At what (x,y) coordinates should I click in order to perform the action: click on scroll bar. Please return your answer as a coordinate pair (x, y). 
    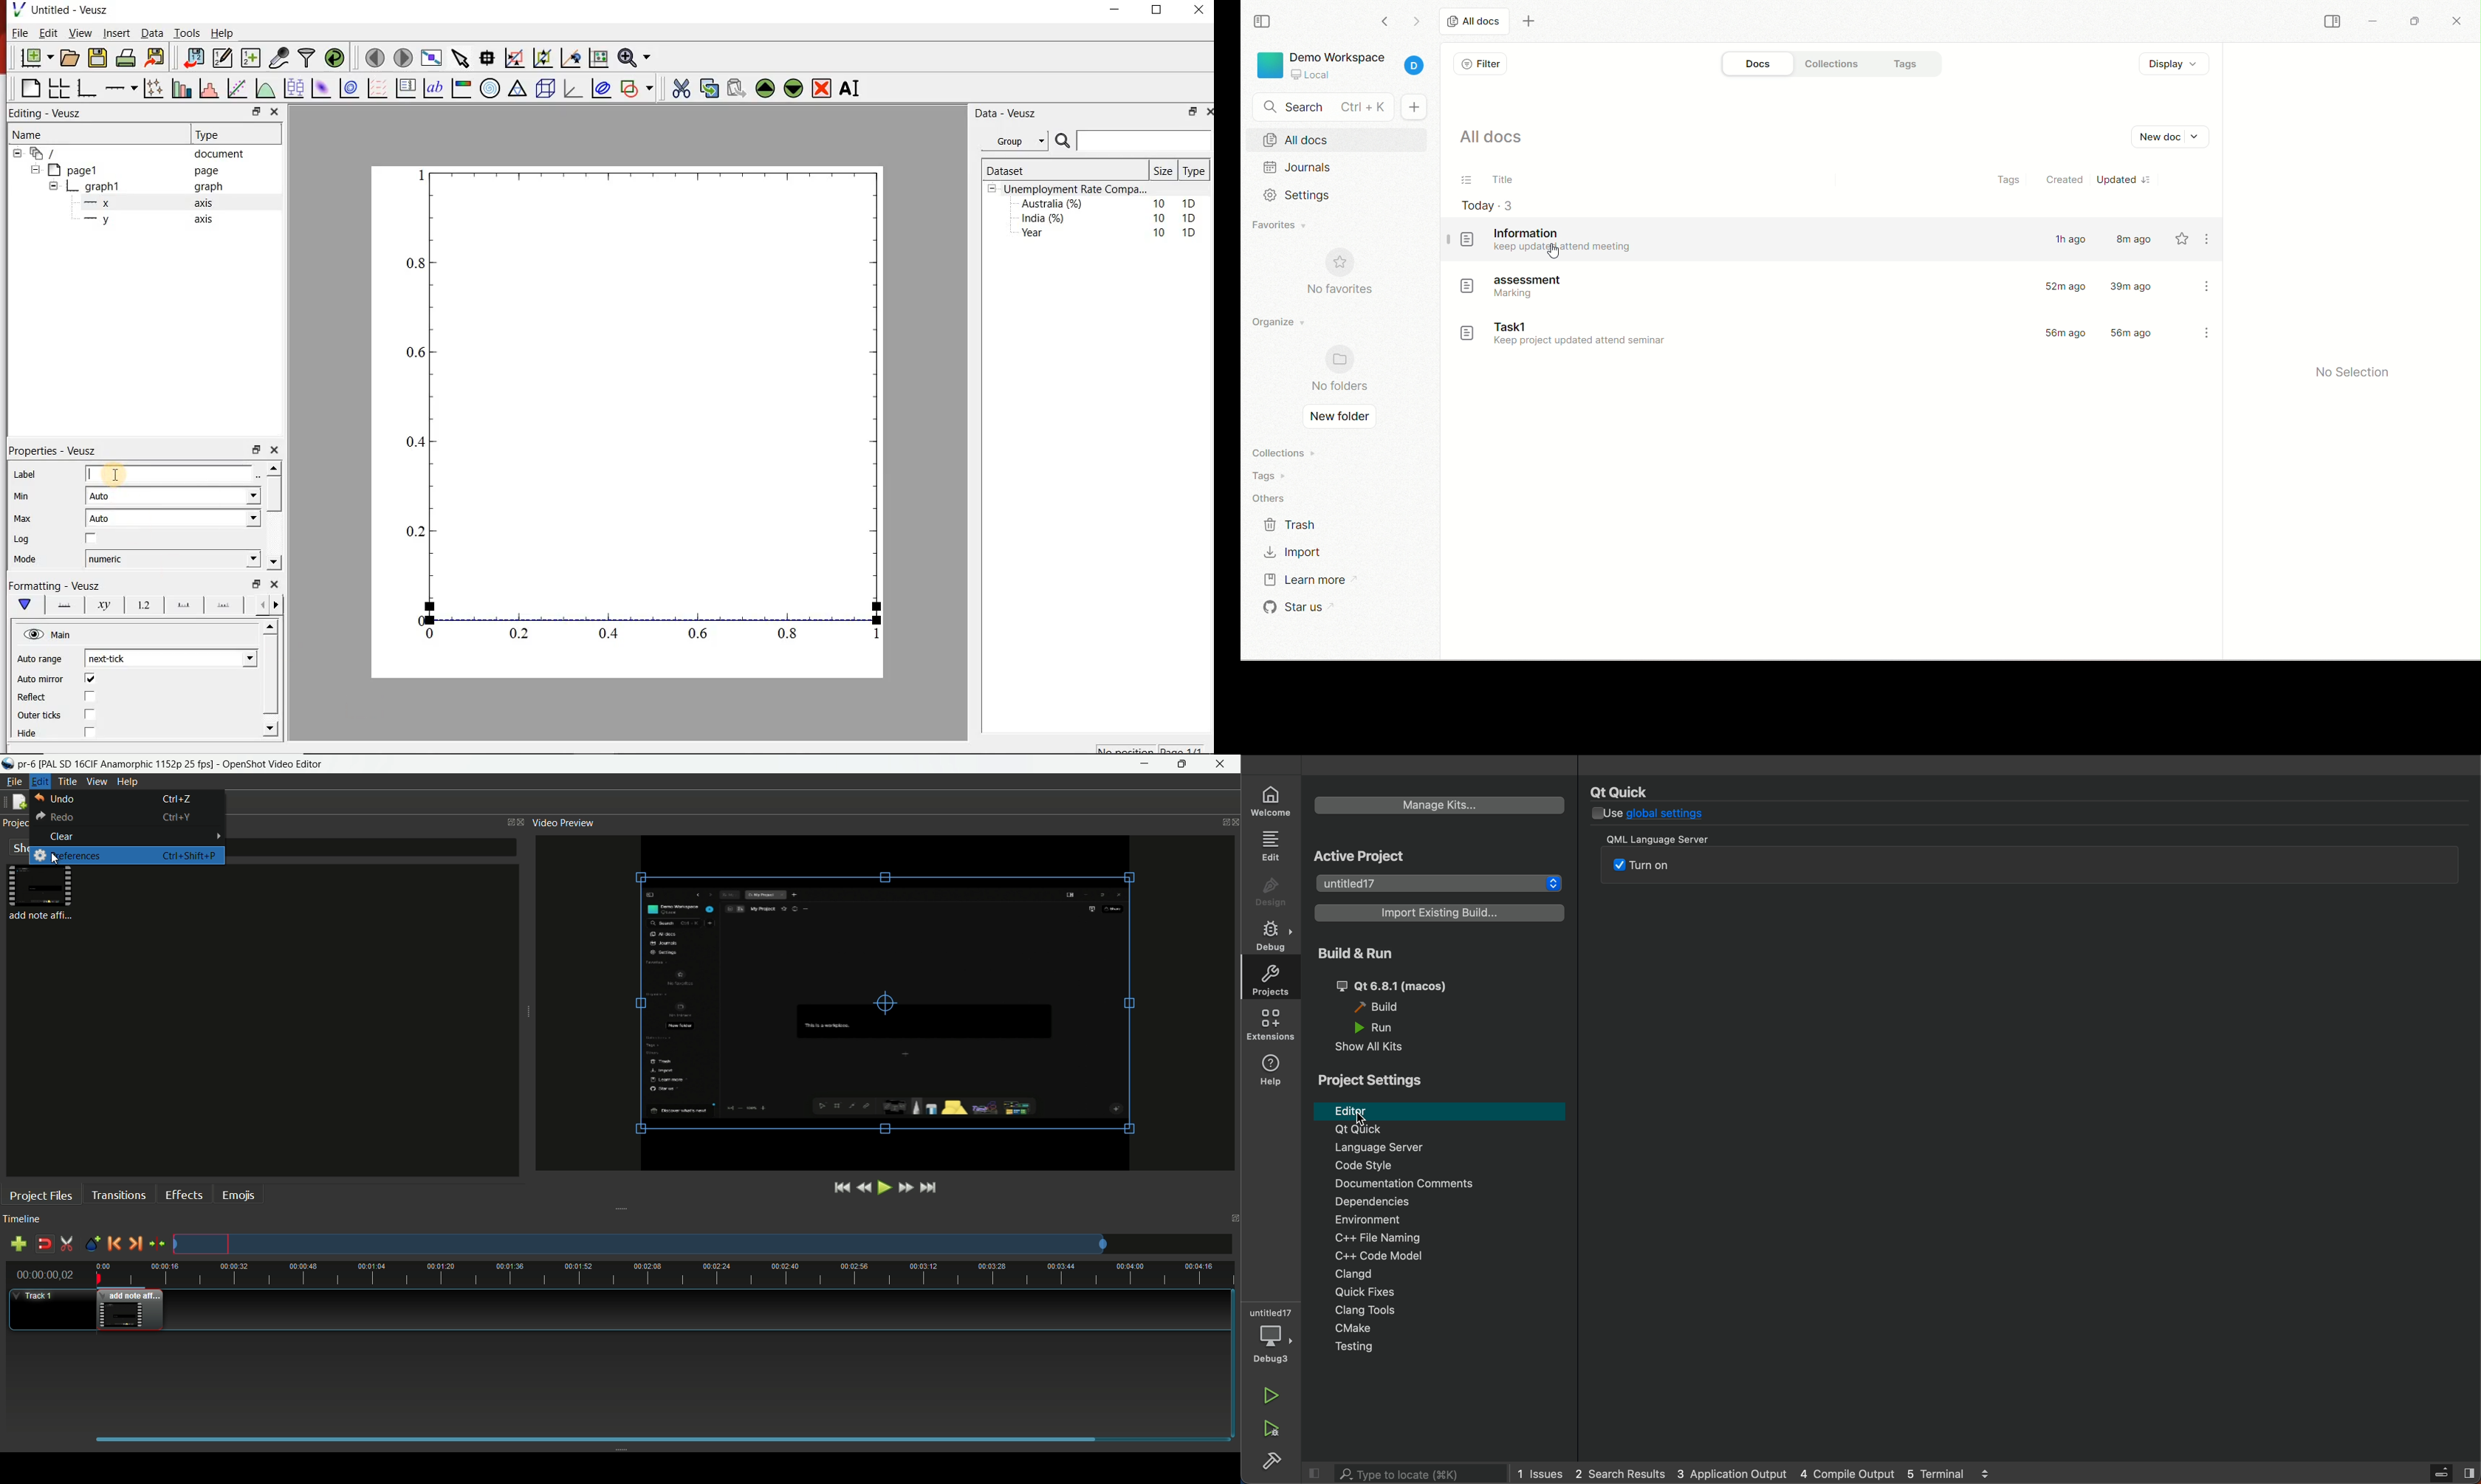
    Looking at the image, I should click on (271, 674).